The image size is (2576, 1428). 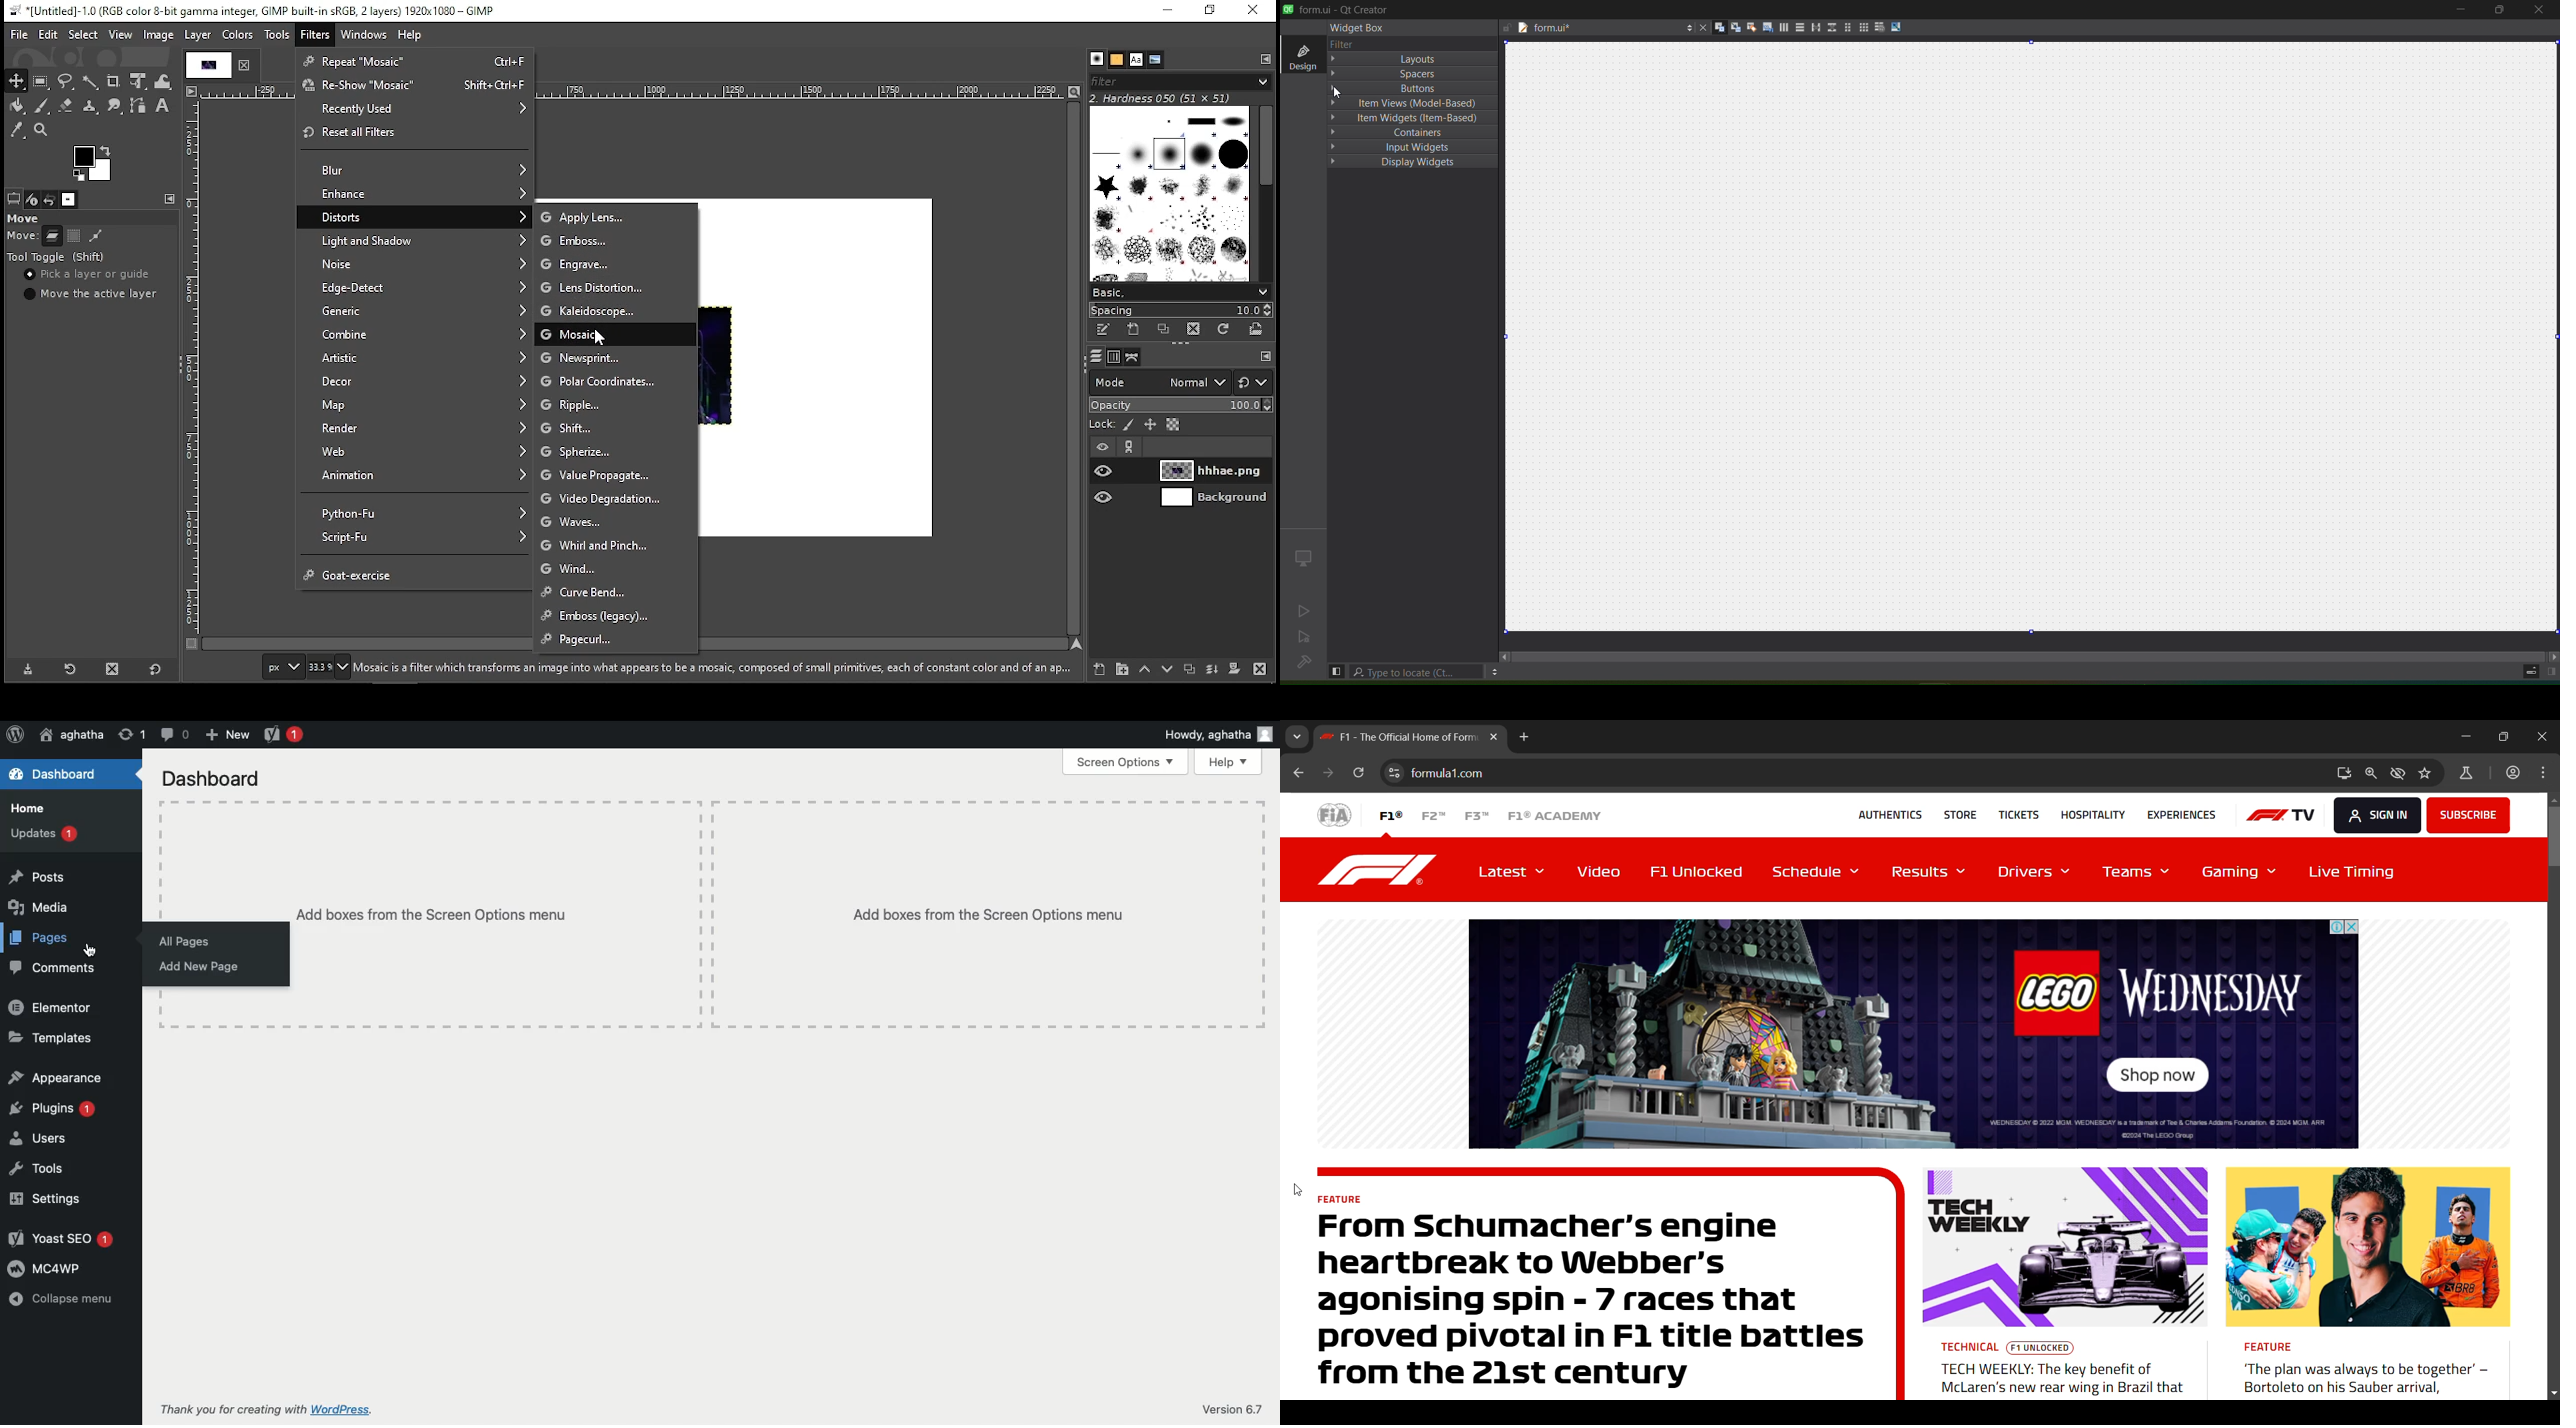 What do you see at coordinates (2552, 654) in the screenshot?
I see `move right` at bounding box center [2552, 654].